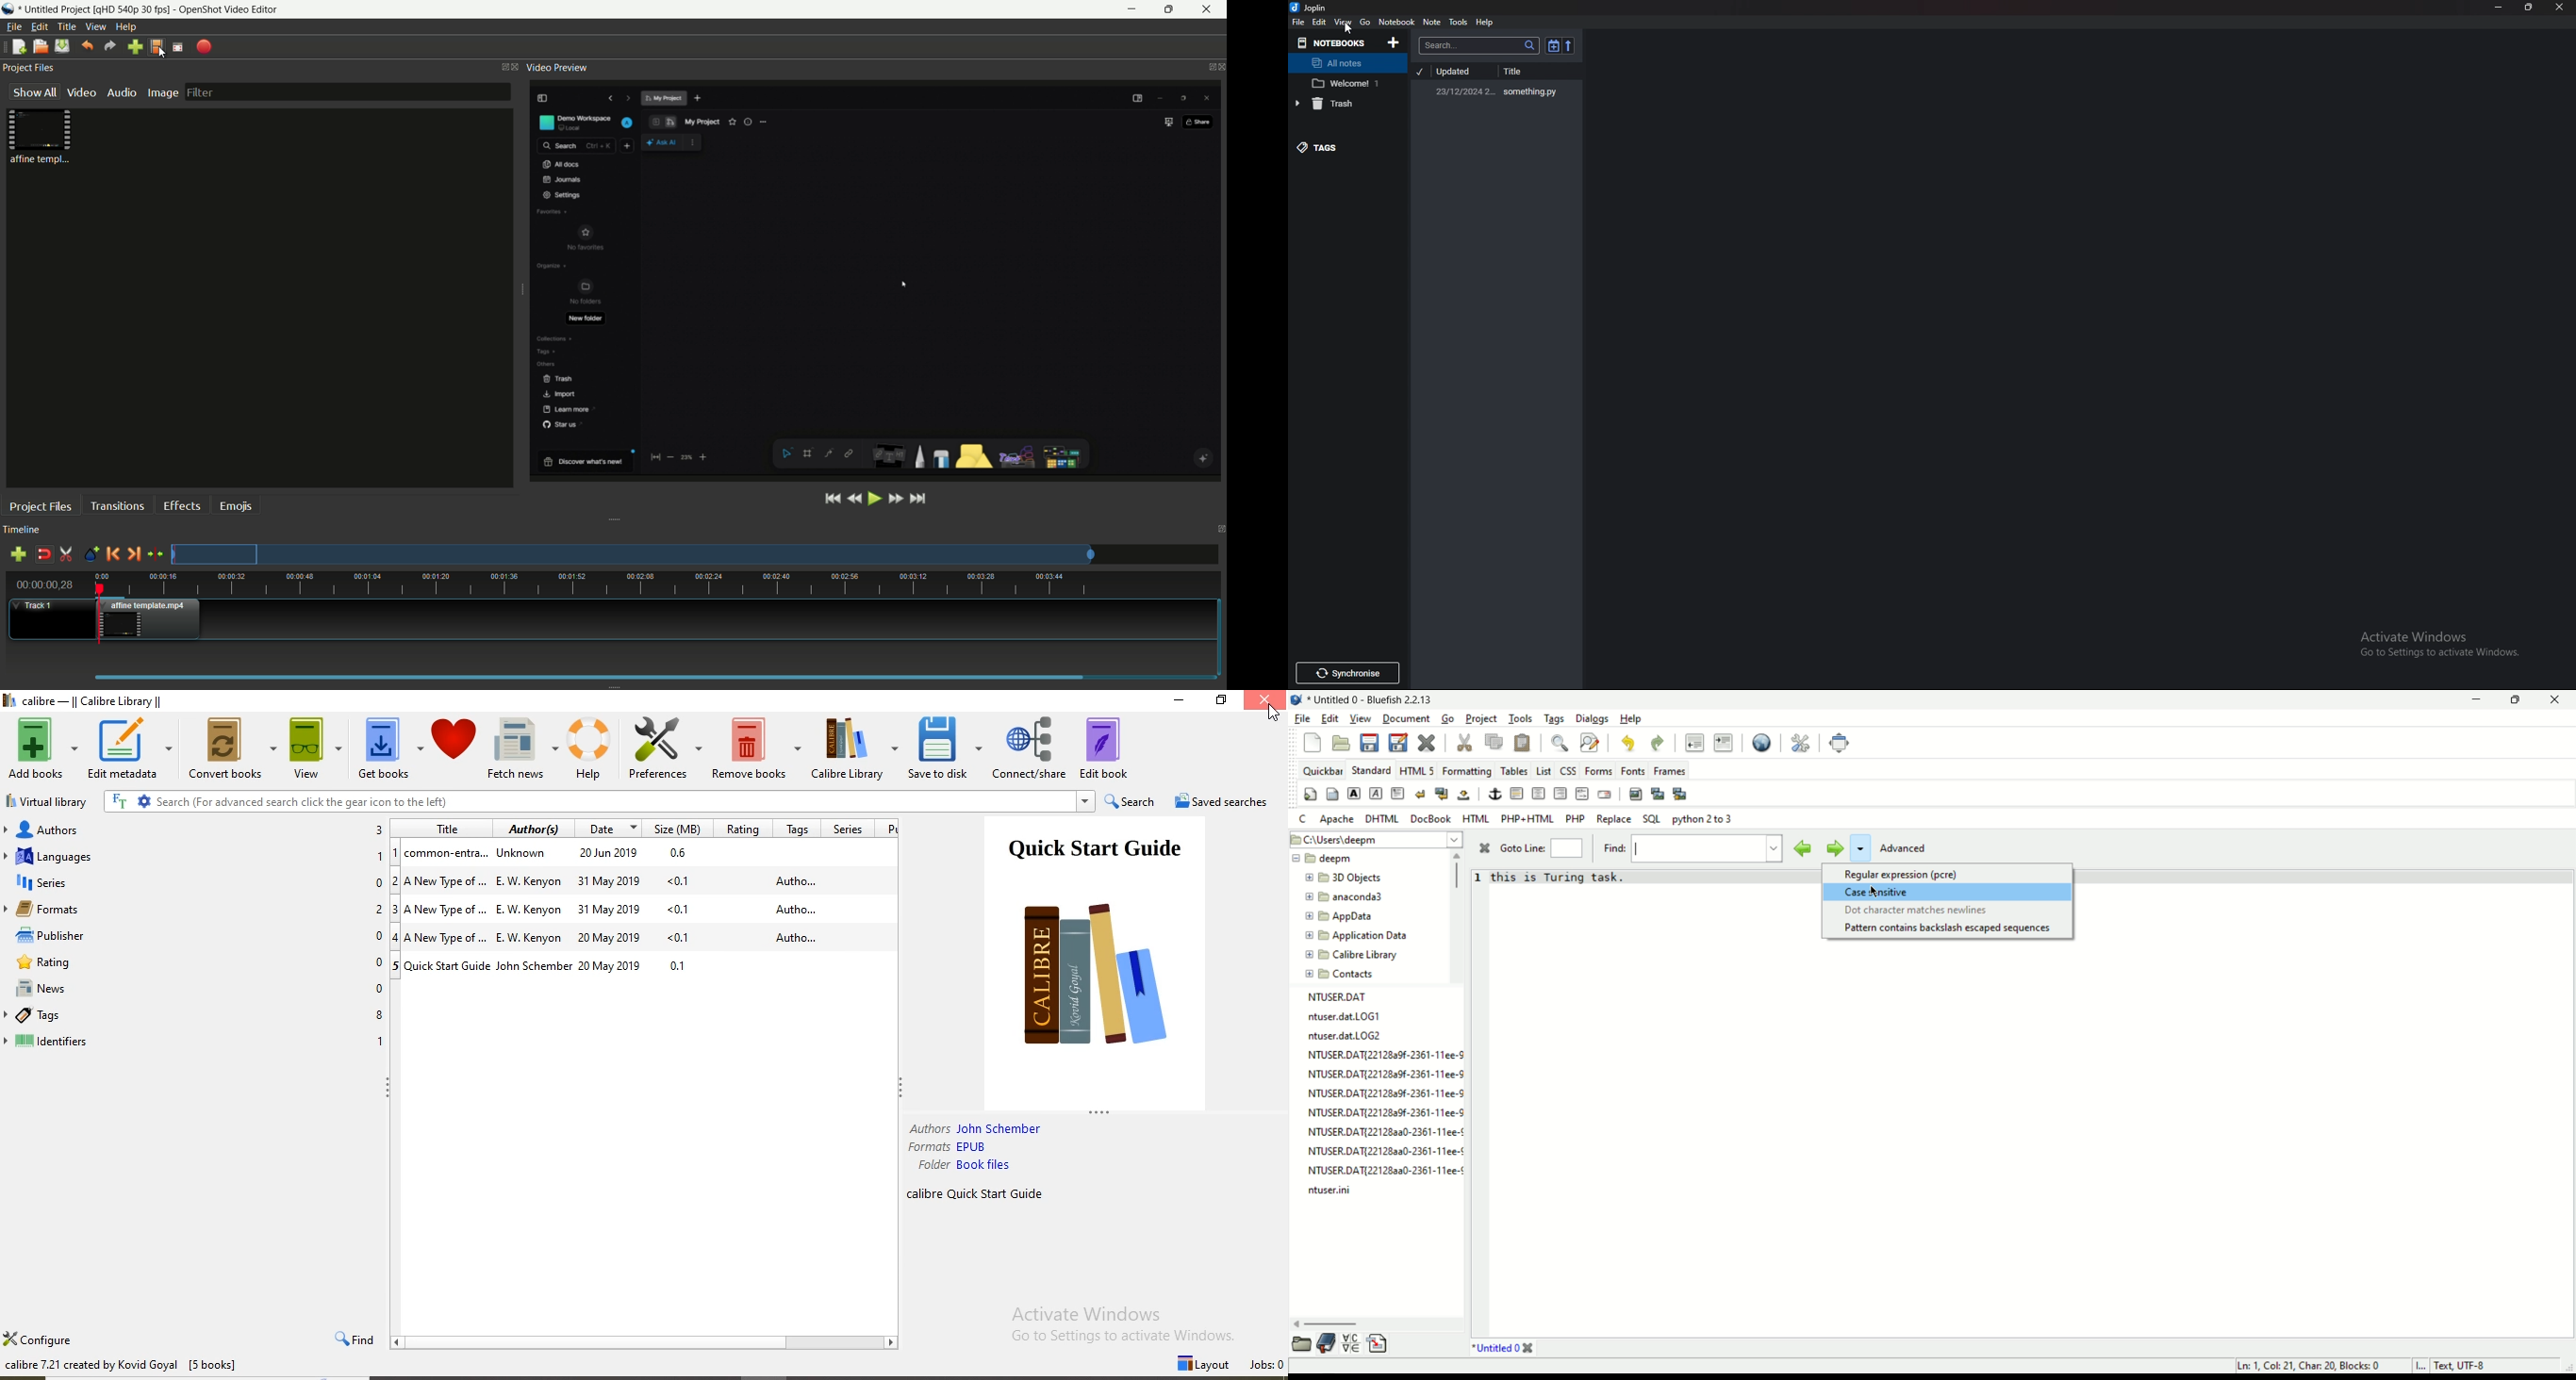 The height and width of the screenshot is (1400, 2576). I want to click on Size(MB), so click(680, 828).